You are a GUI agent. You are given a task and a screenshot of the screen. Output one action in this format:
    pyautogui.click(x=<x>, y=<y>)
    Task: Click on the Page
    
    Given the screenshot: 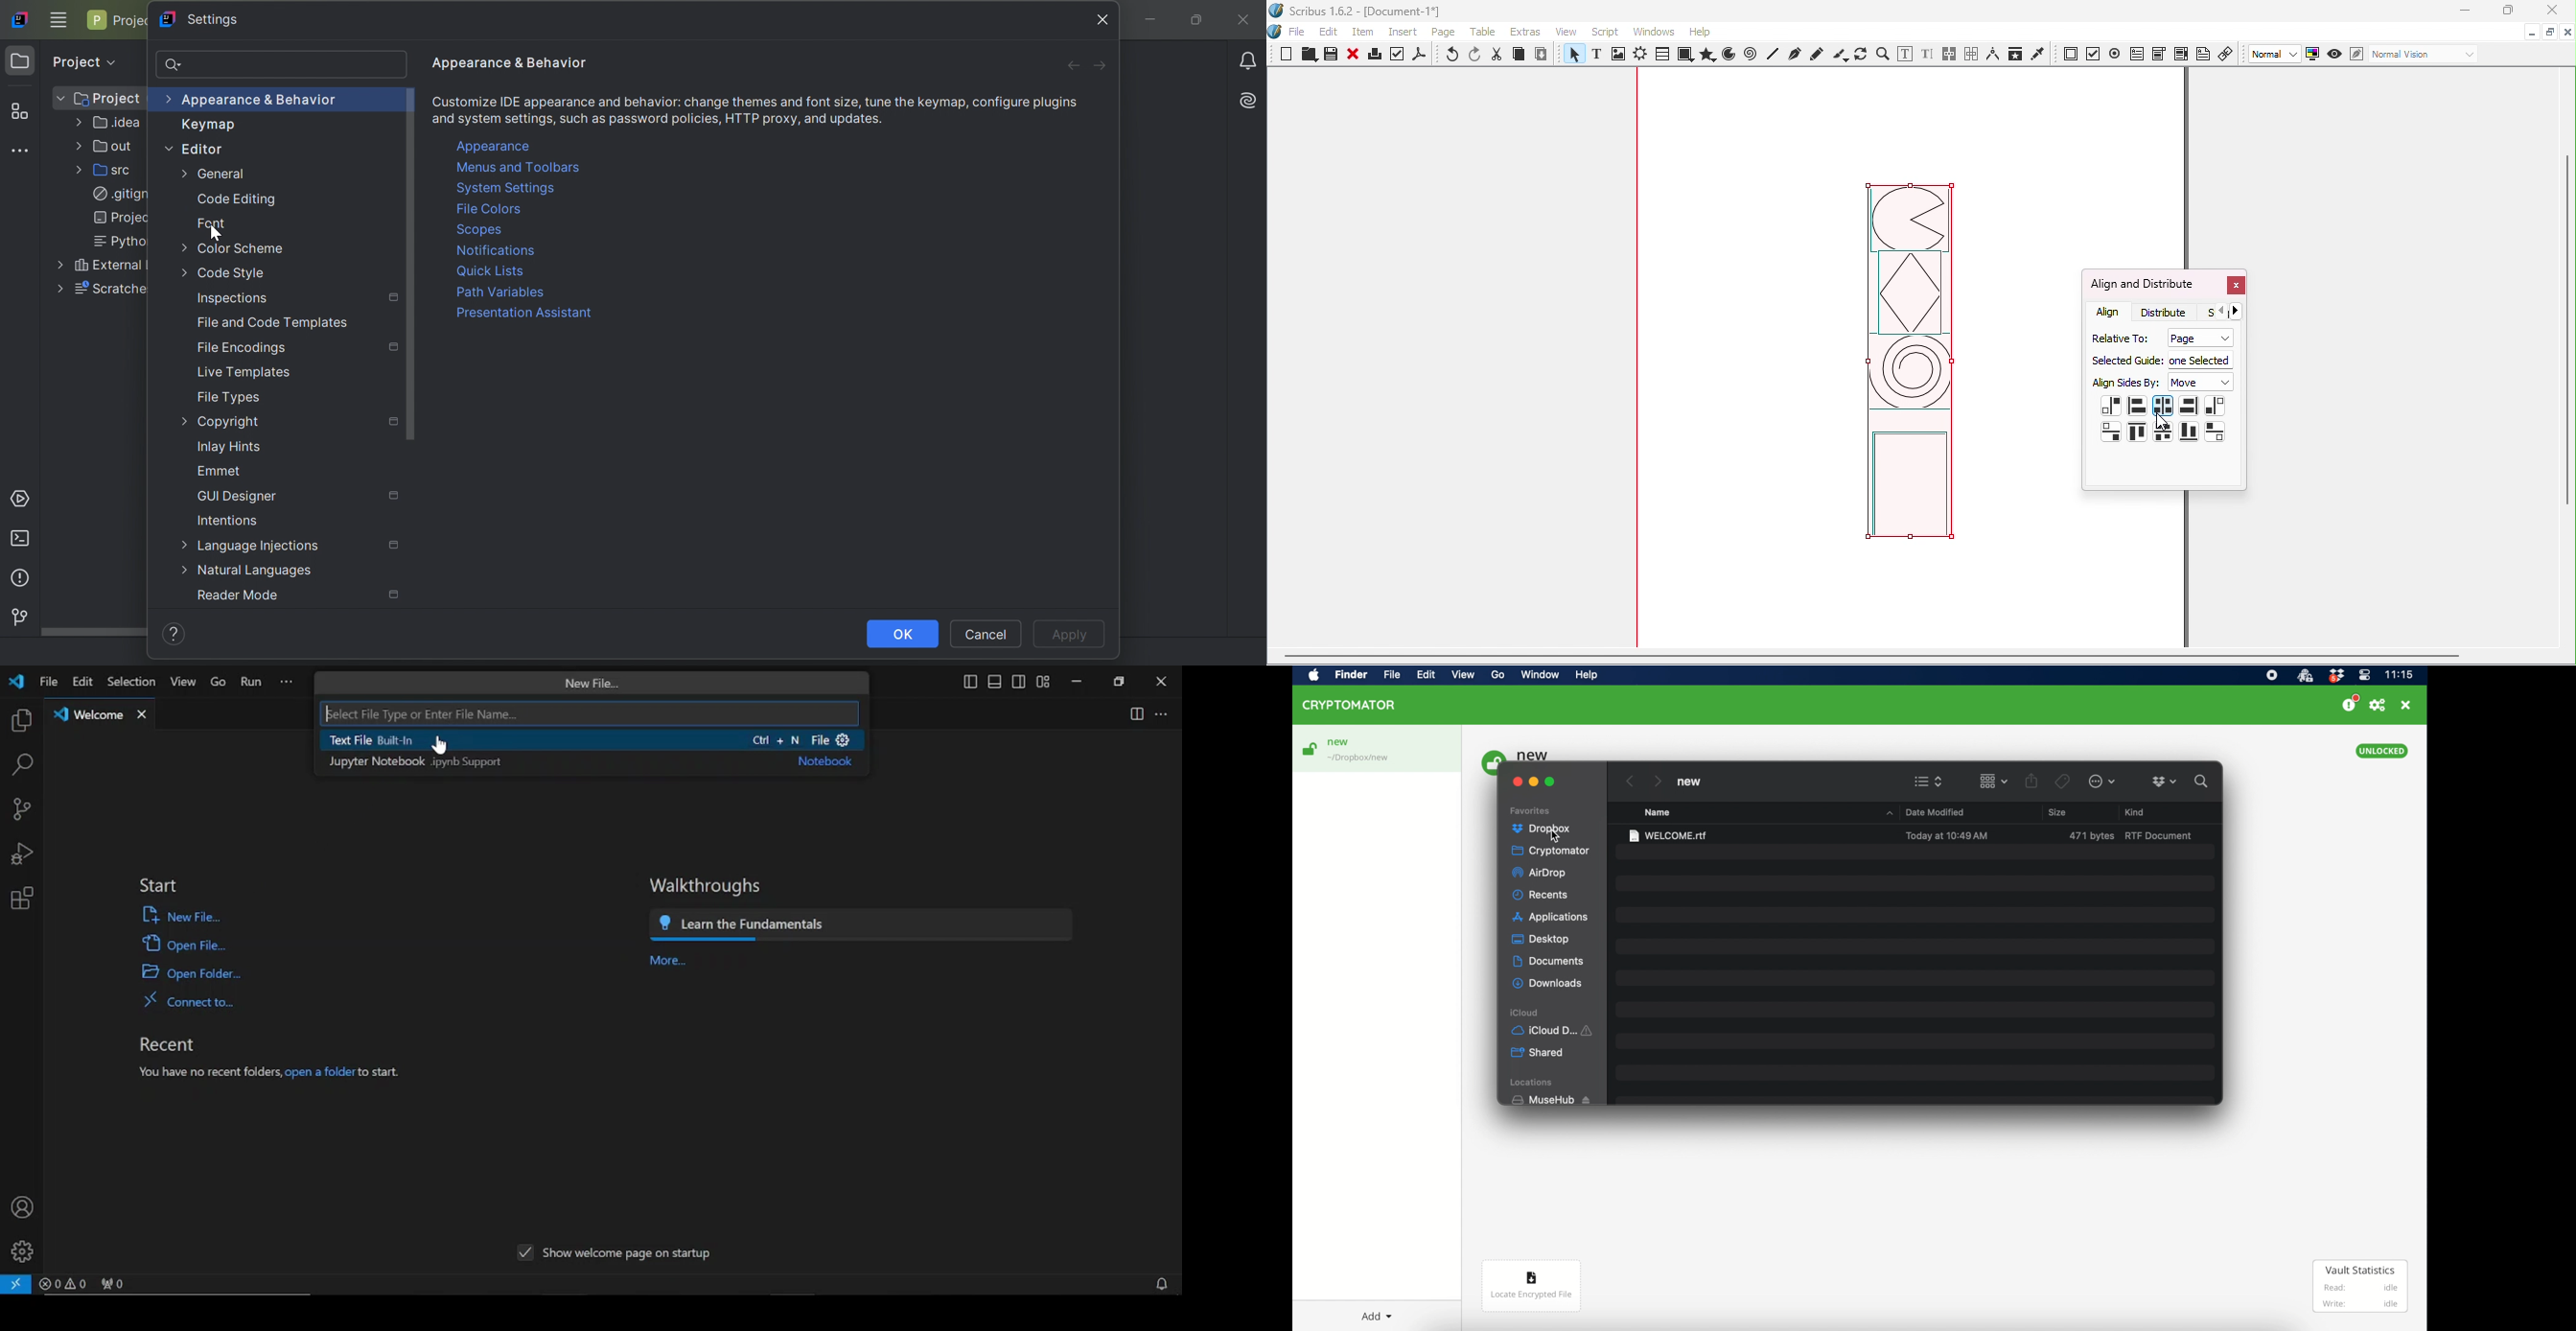 What is the action you would take?
    pyautogui.click(x=2197, y=338)
    